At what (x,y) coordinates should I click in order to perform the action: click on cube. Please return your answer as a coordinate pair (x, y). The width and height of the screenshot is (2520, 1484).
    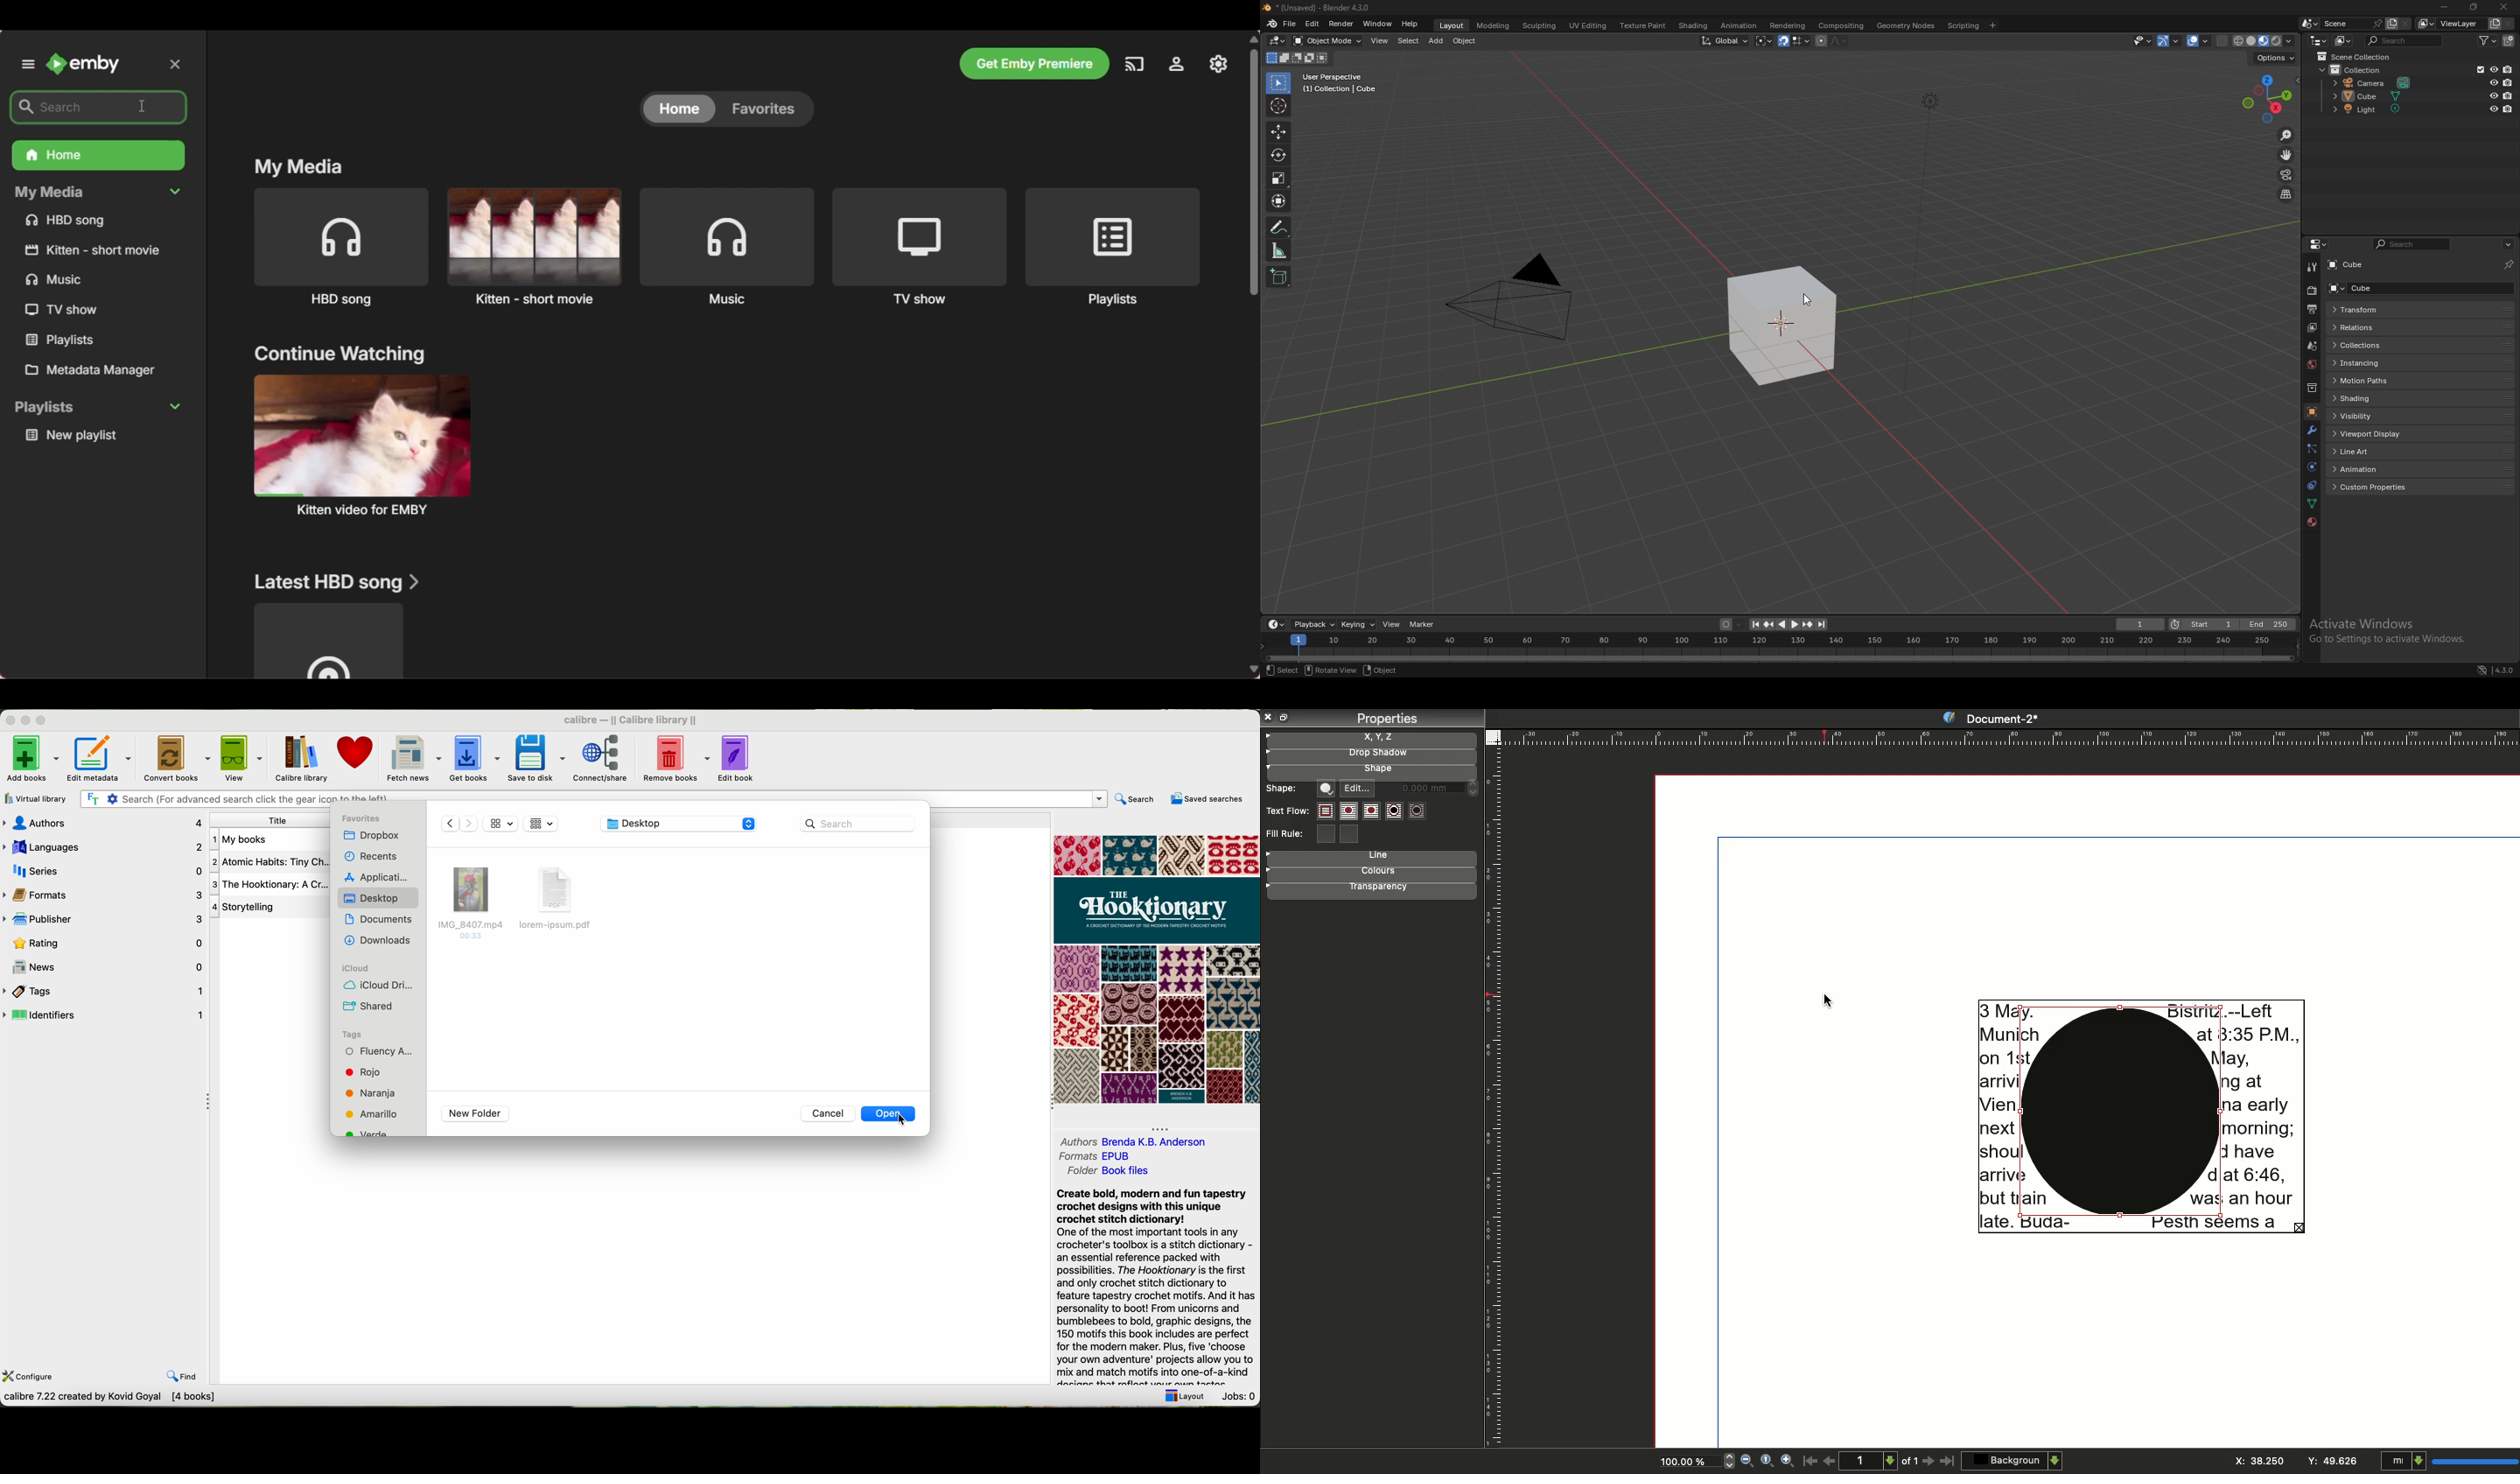
    Looking at the image, I should click on (2370, 265).